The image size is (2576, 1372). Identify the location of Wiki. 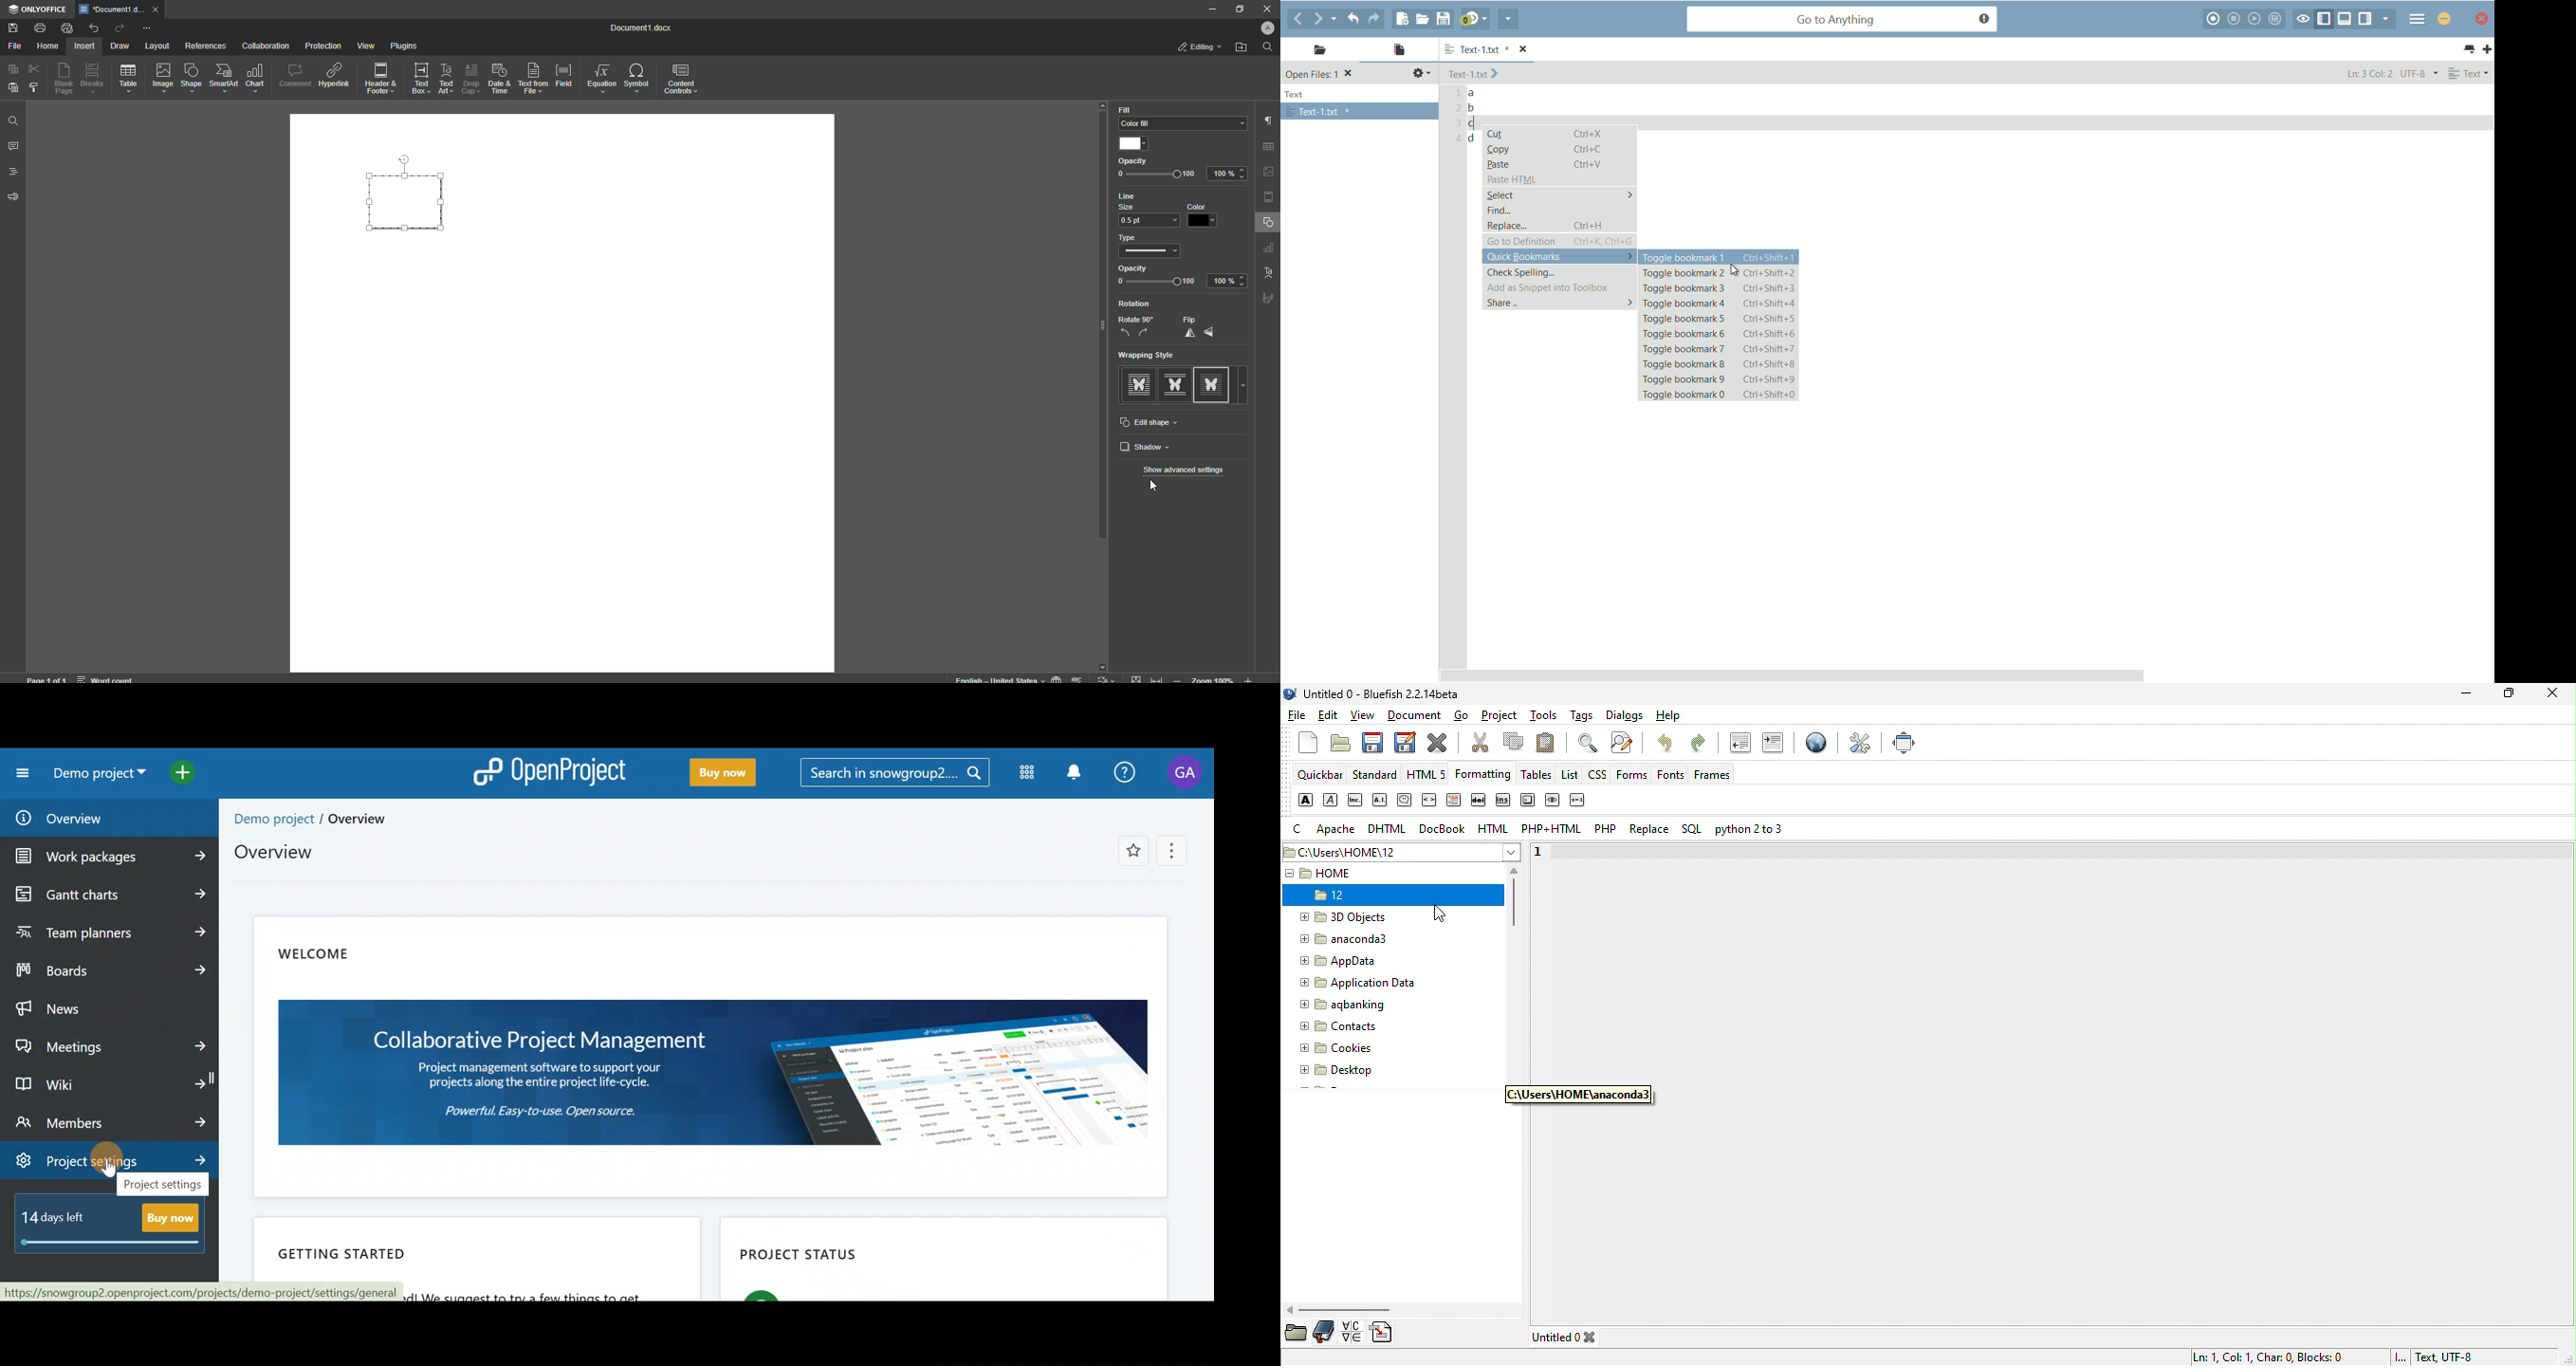
(111, 1083).